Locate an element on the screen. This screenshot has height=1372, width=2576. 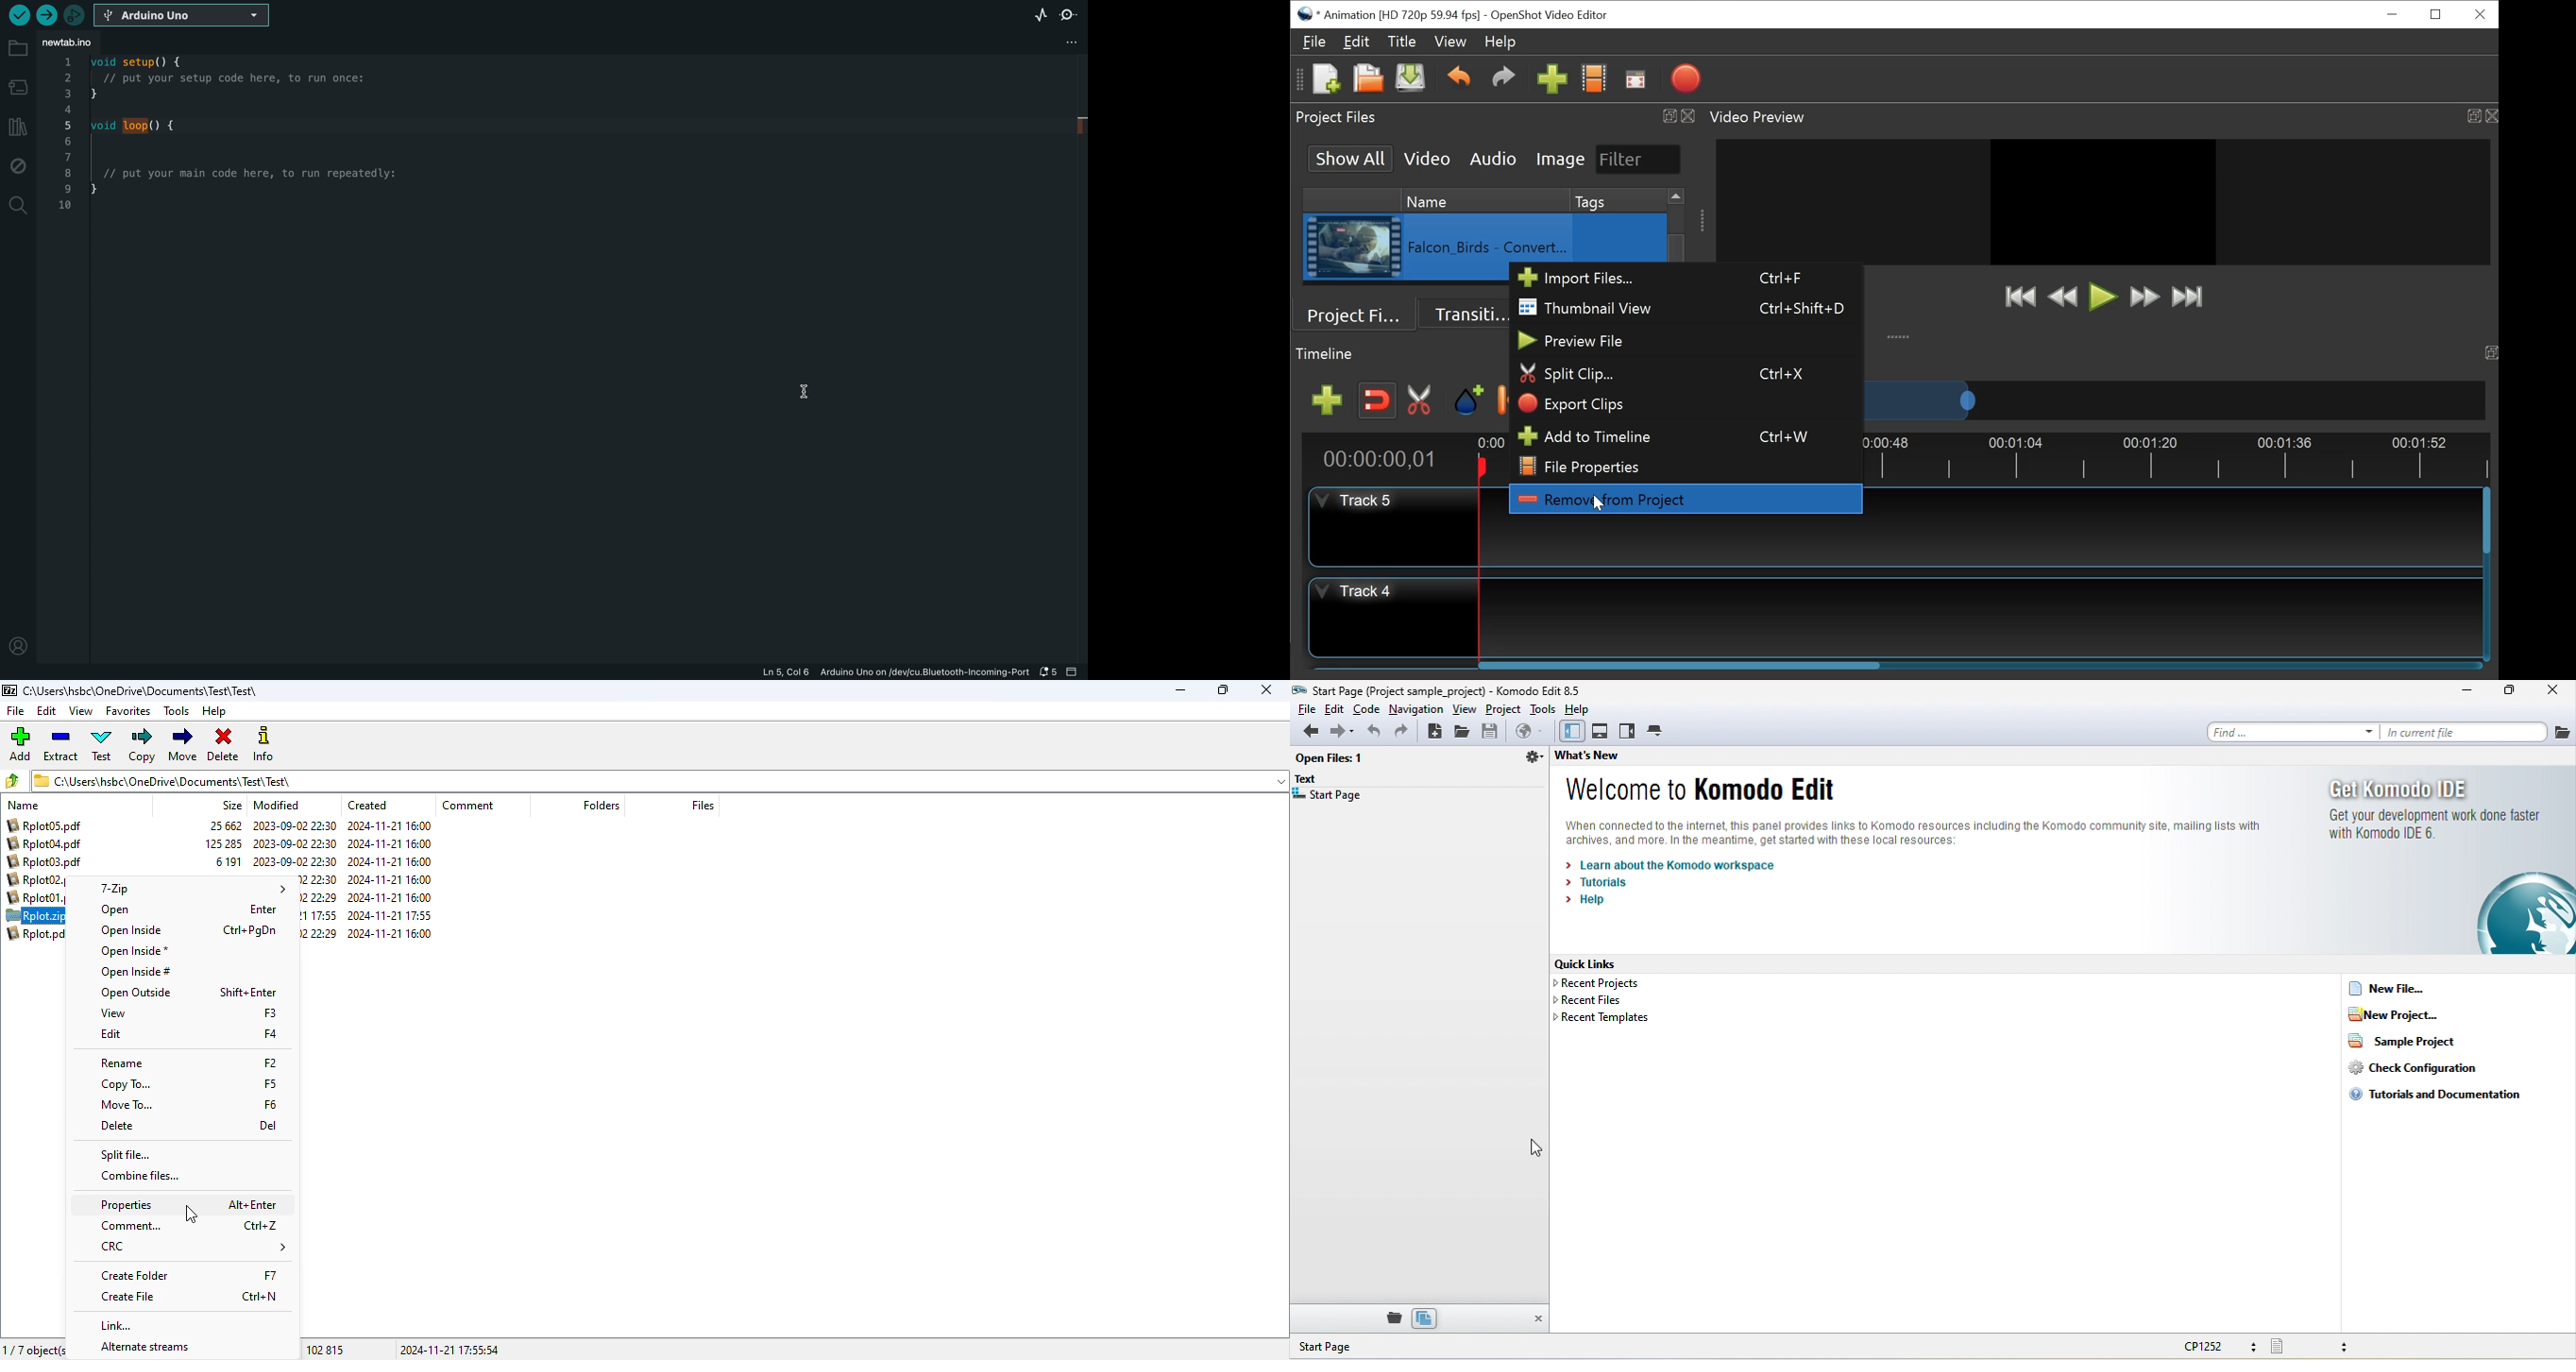
current folder is located at coordinates (141, 690).